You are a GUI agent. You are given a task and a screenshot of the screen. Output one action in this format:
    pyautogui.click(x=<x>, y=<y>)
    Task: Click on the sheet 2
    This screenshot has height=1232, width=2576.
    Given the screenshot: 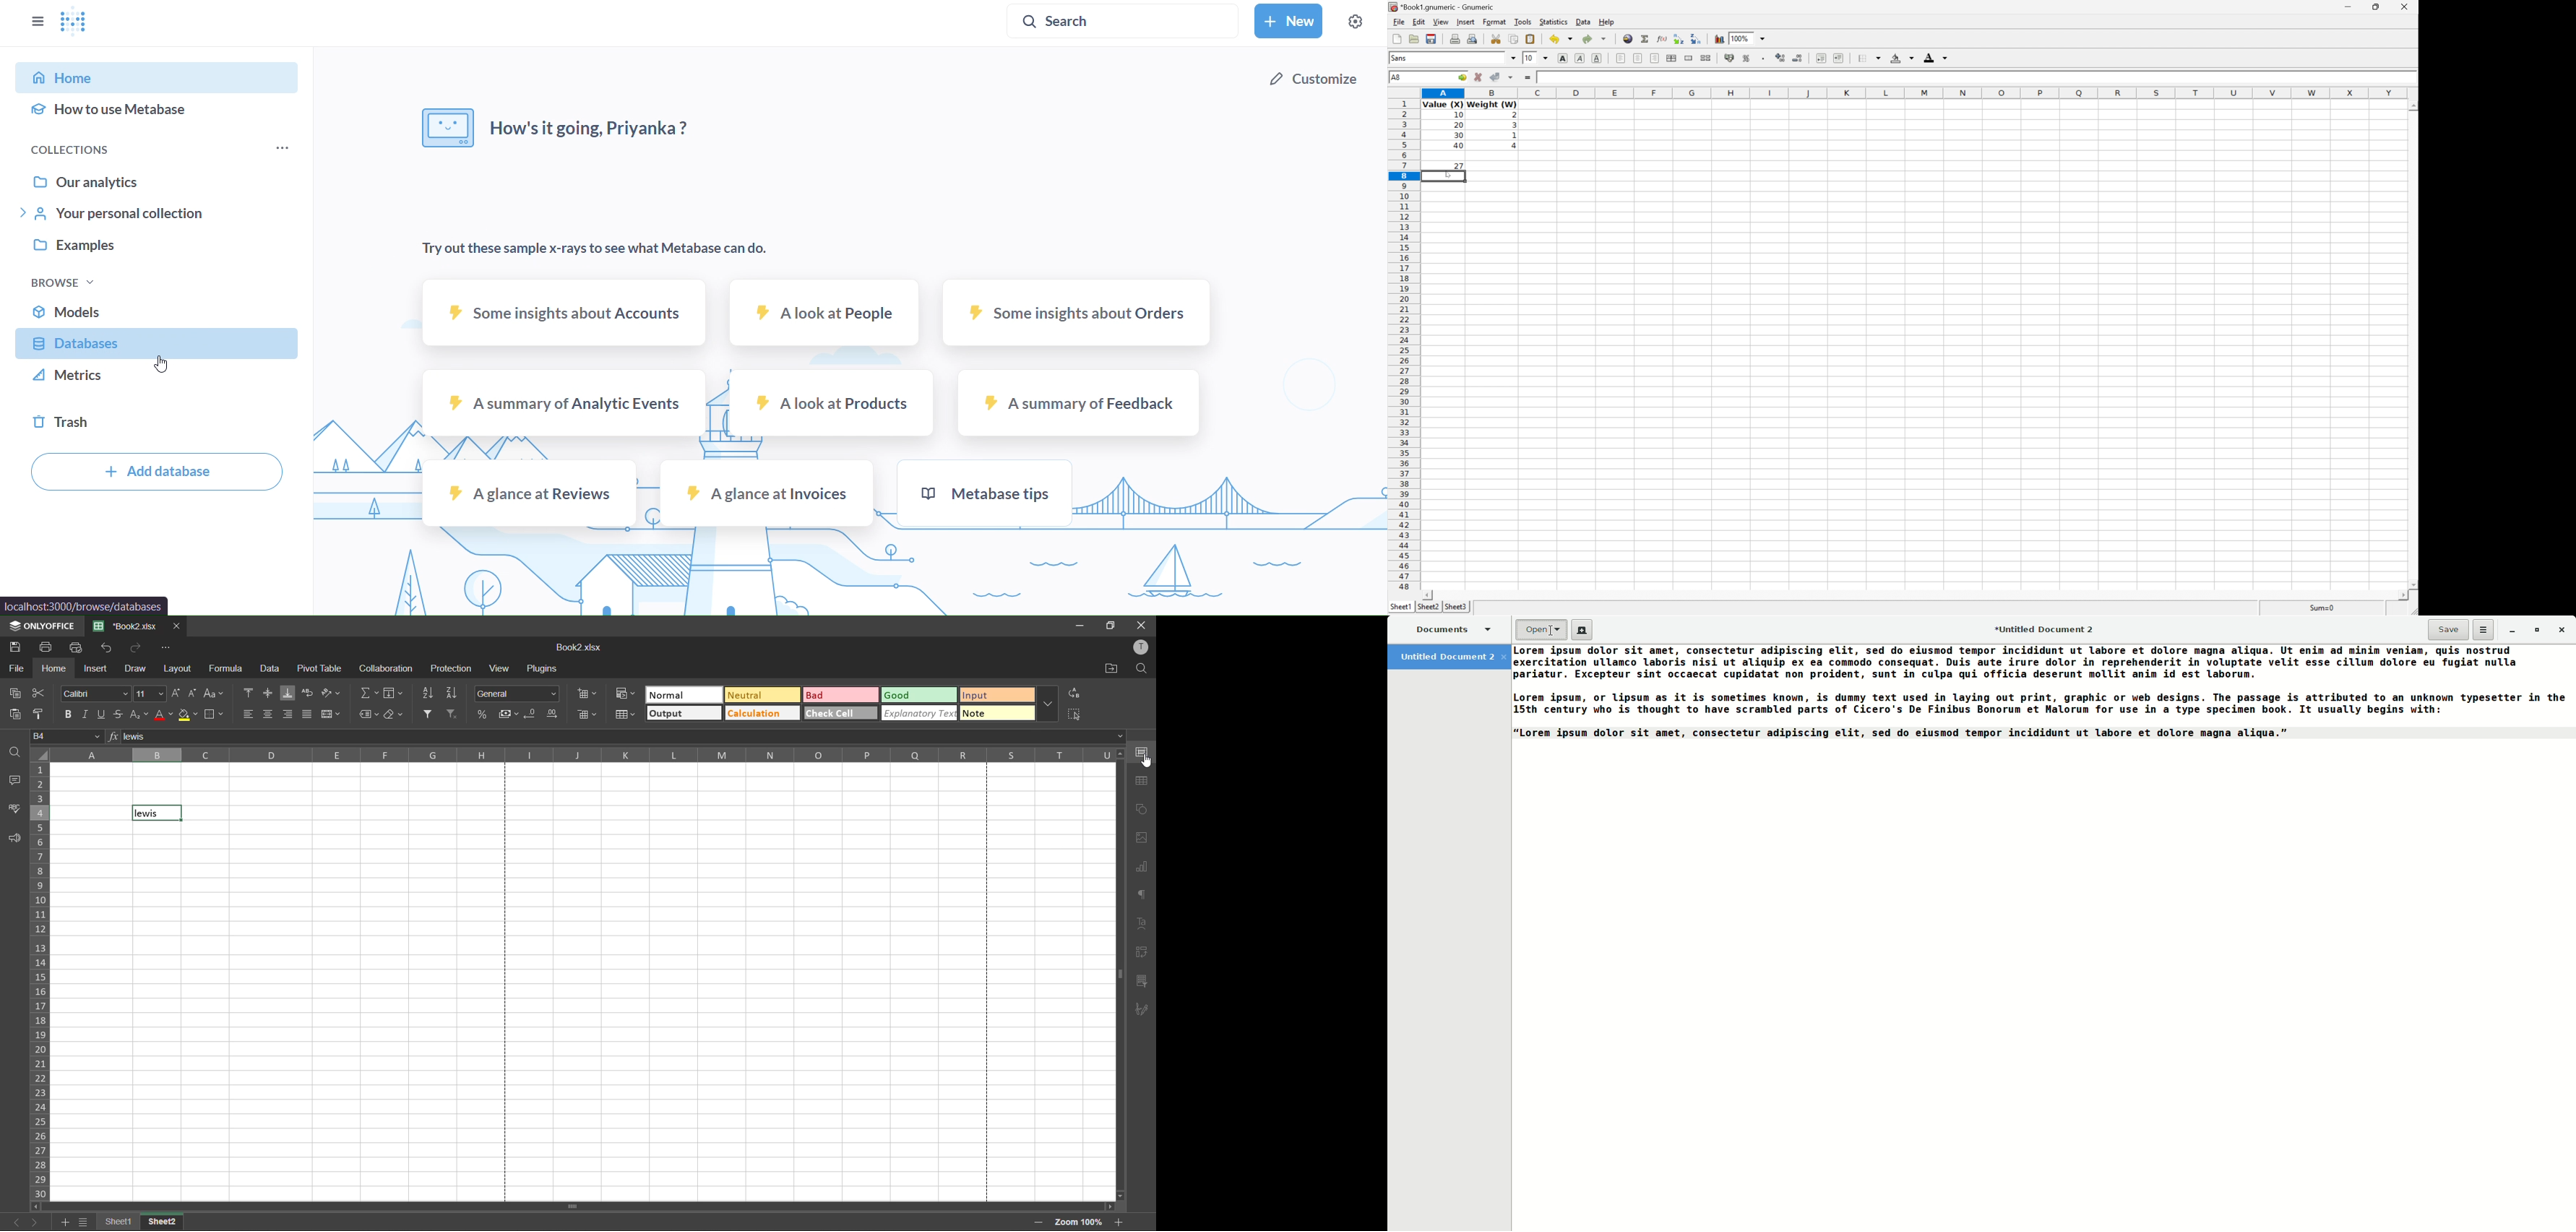 What is the action you would take?
    pyautogui.click(x=166, y=1222)
    